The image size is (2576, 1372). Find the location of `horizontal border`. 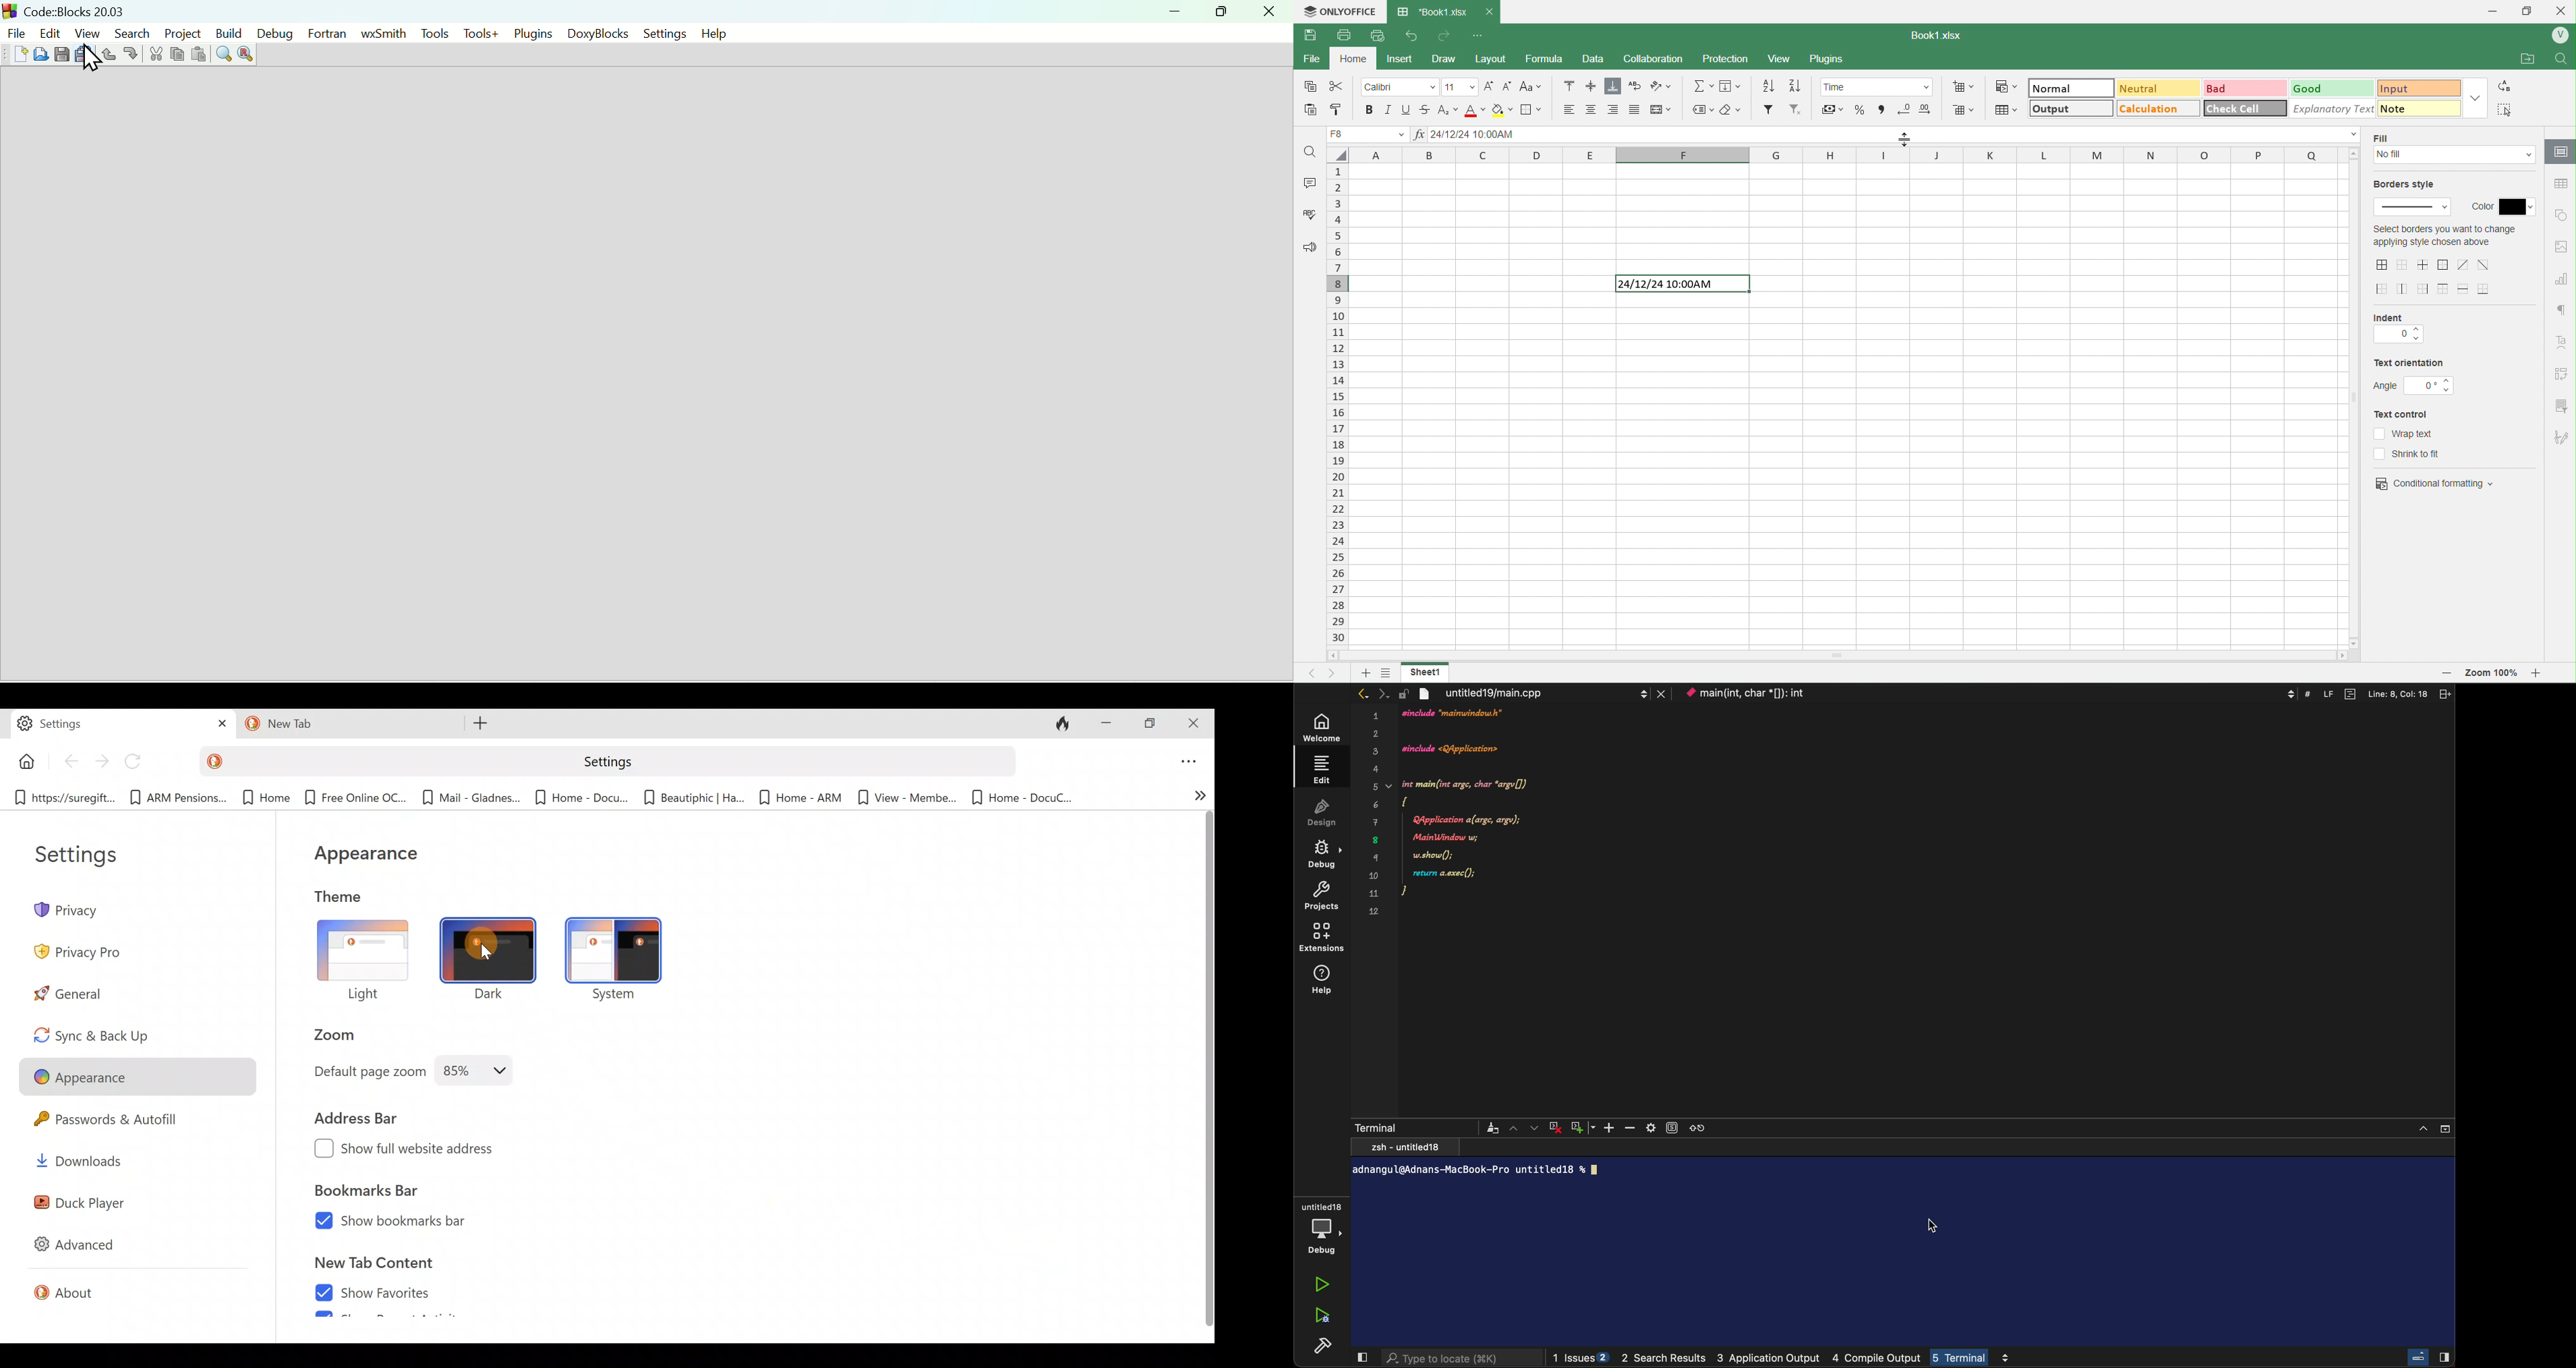

horizontal border is located at coordinates (2466, 290).